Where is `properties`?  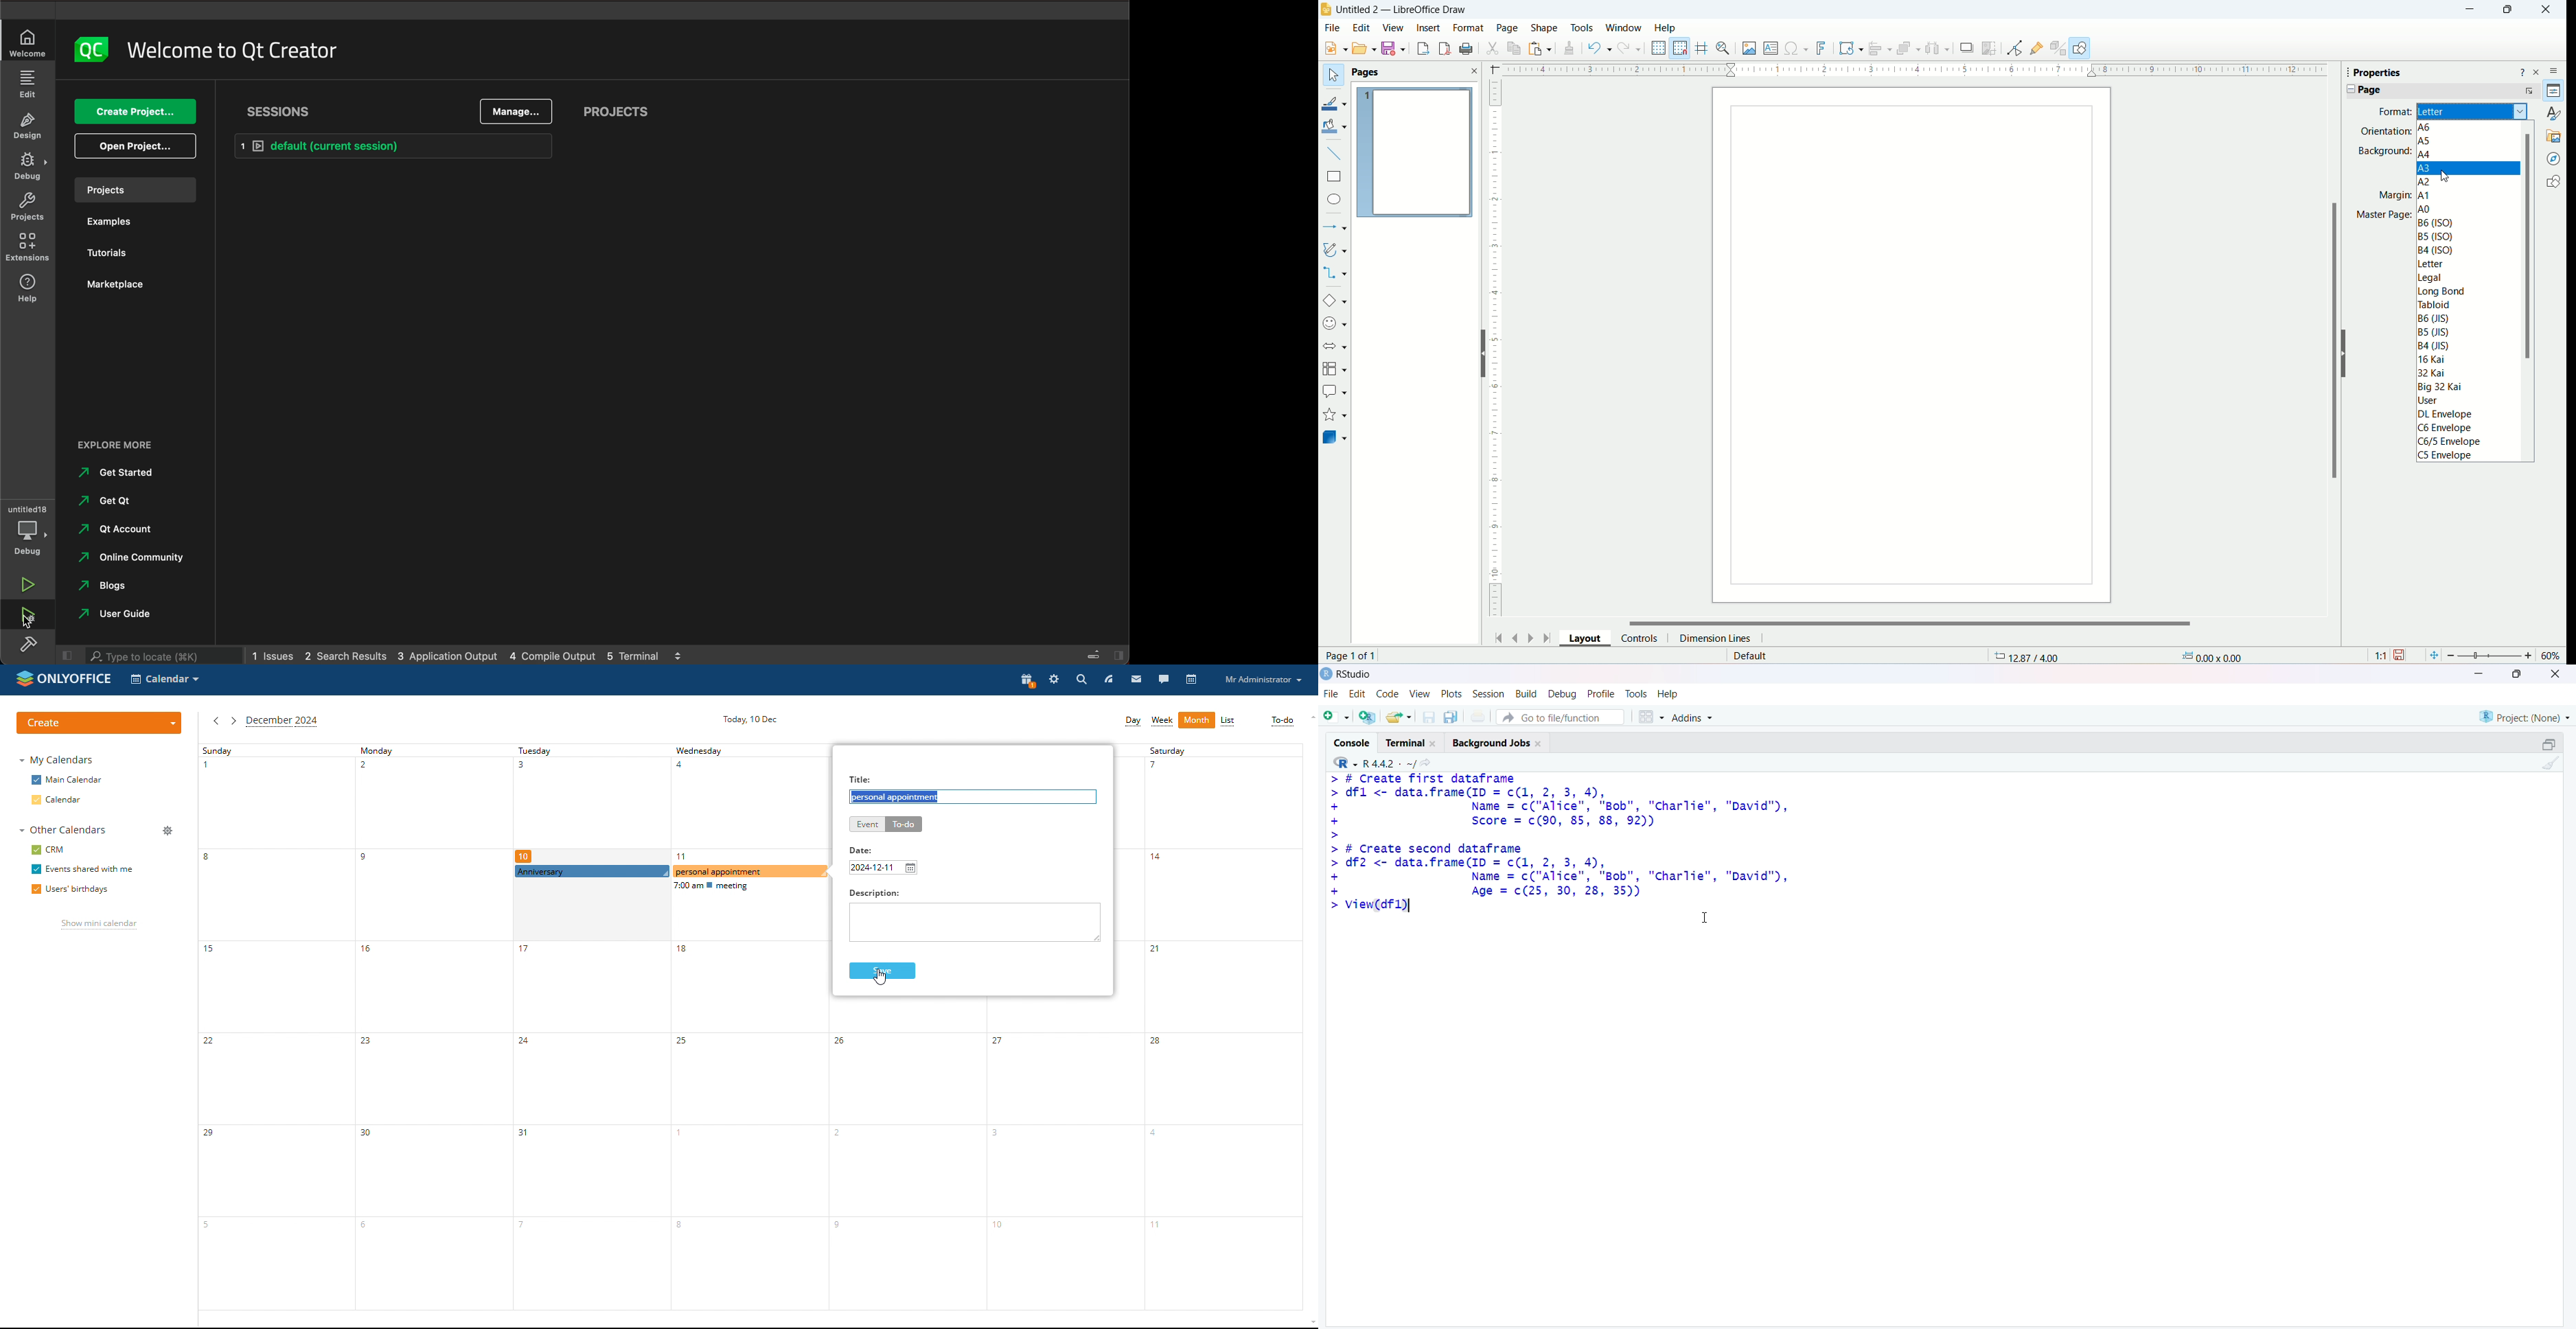 properties is located at coordinates (2398, 72).